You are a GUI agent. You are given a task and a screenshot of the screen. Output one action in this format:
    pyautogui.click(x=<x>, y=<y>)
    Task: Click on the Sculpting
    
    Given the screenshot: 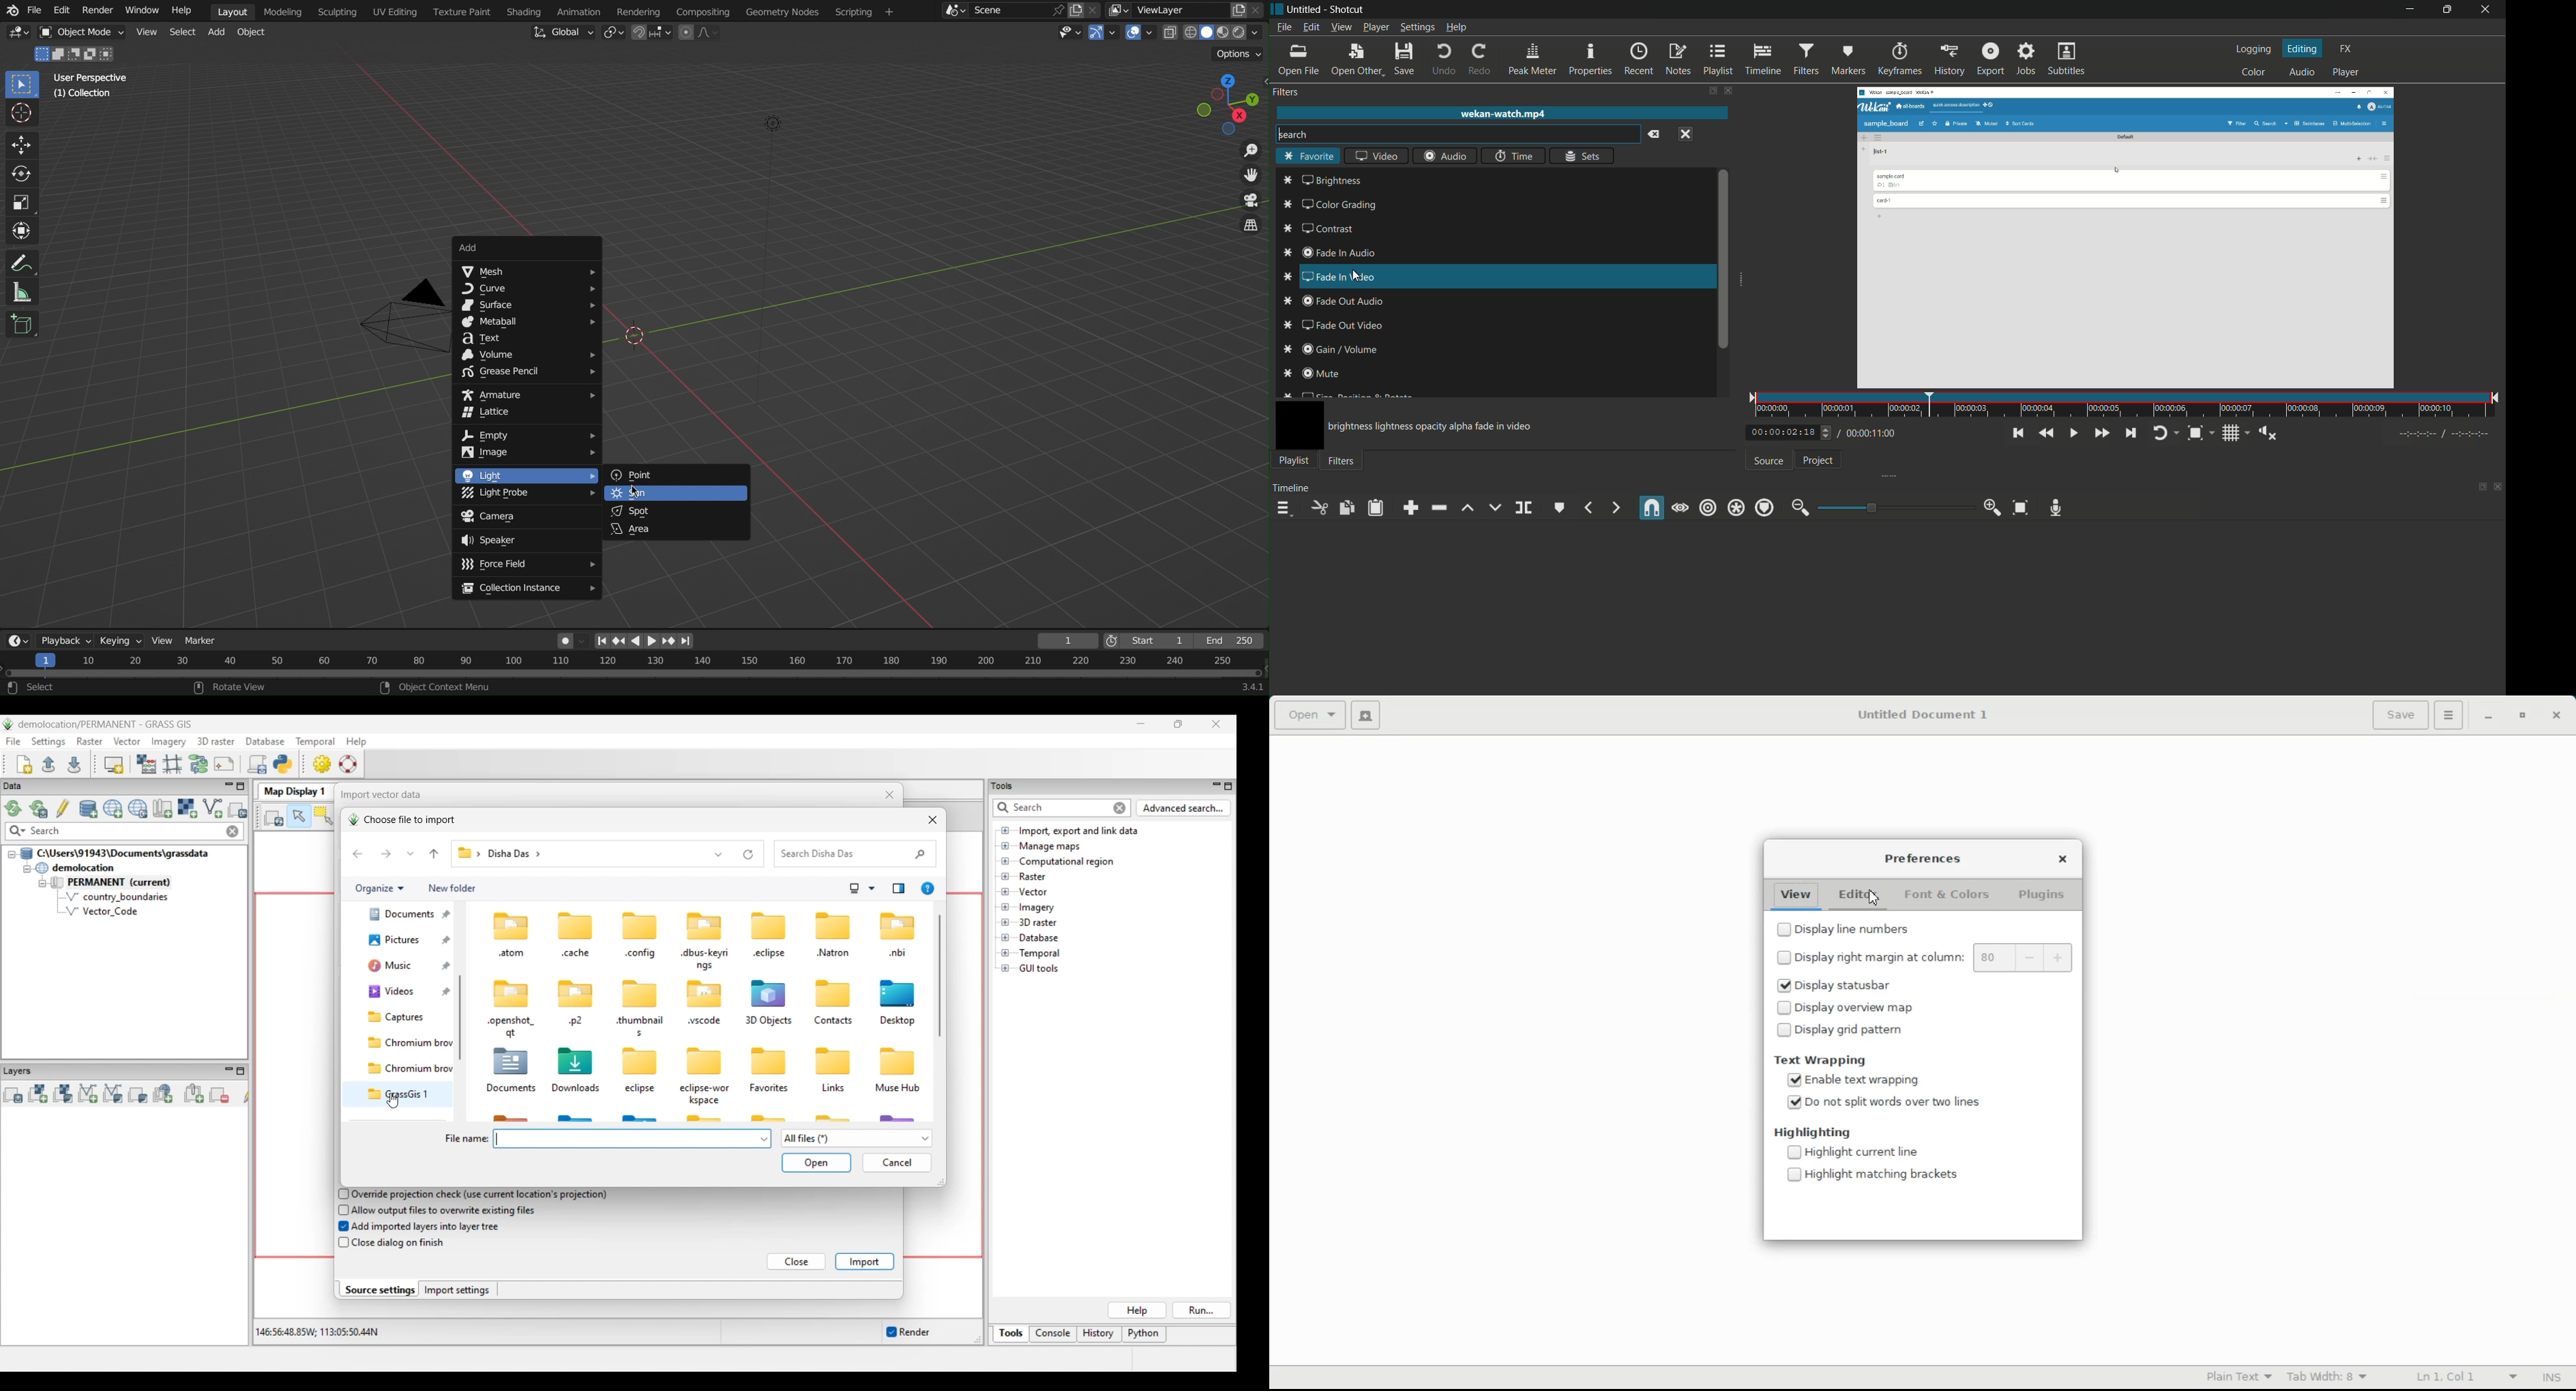 What is the action you would take?
    pyautogui.click(x=337, y=11)
    